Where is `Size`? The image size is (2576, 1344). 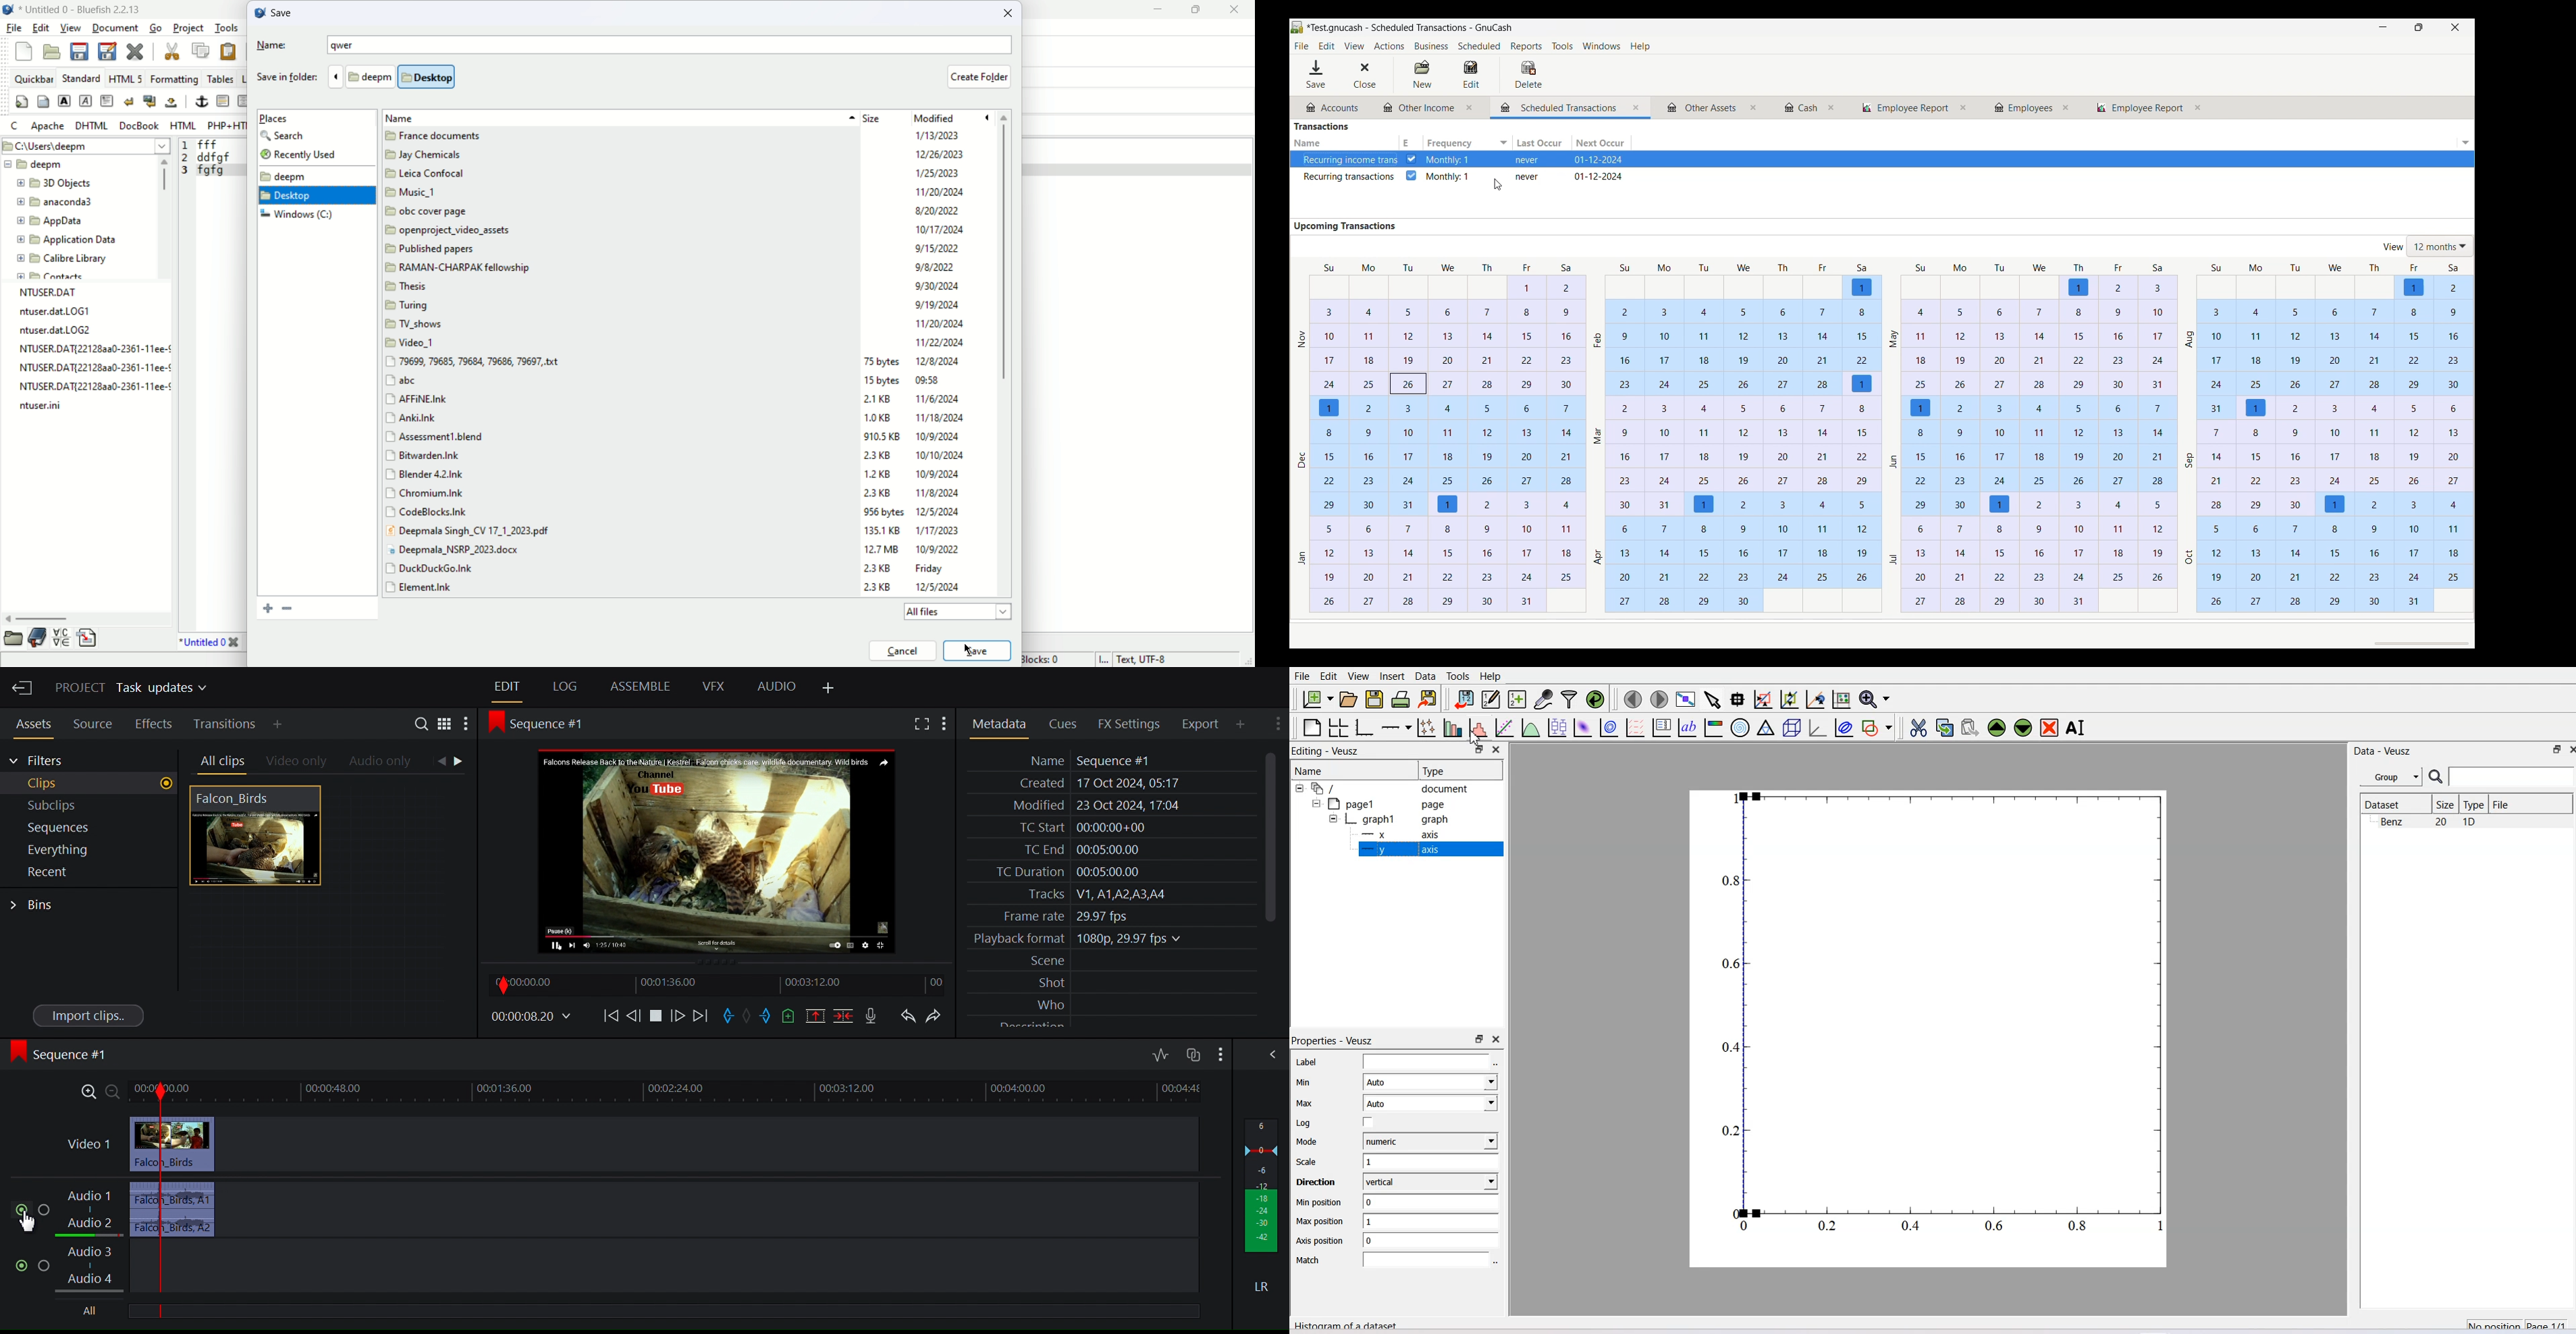
Size is located at coordinates (2446, 804).